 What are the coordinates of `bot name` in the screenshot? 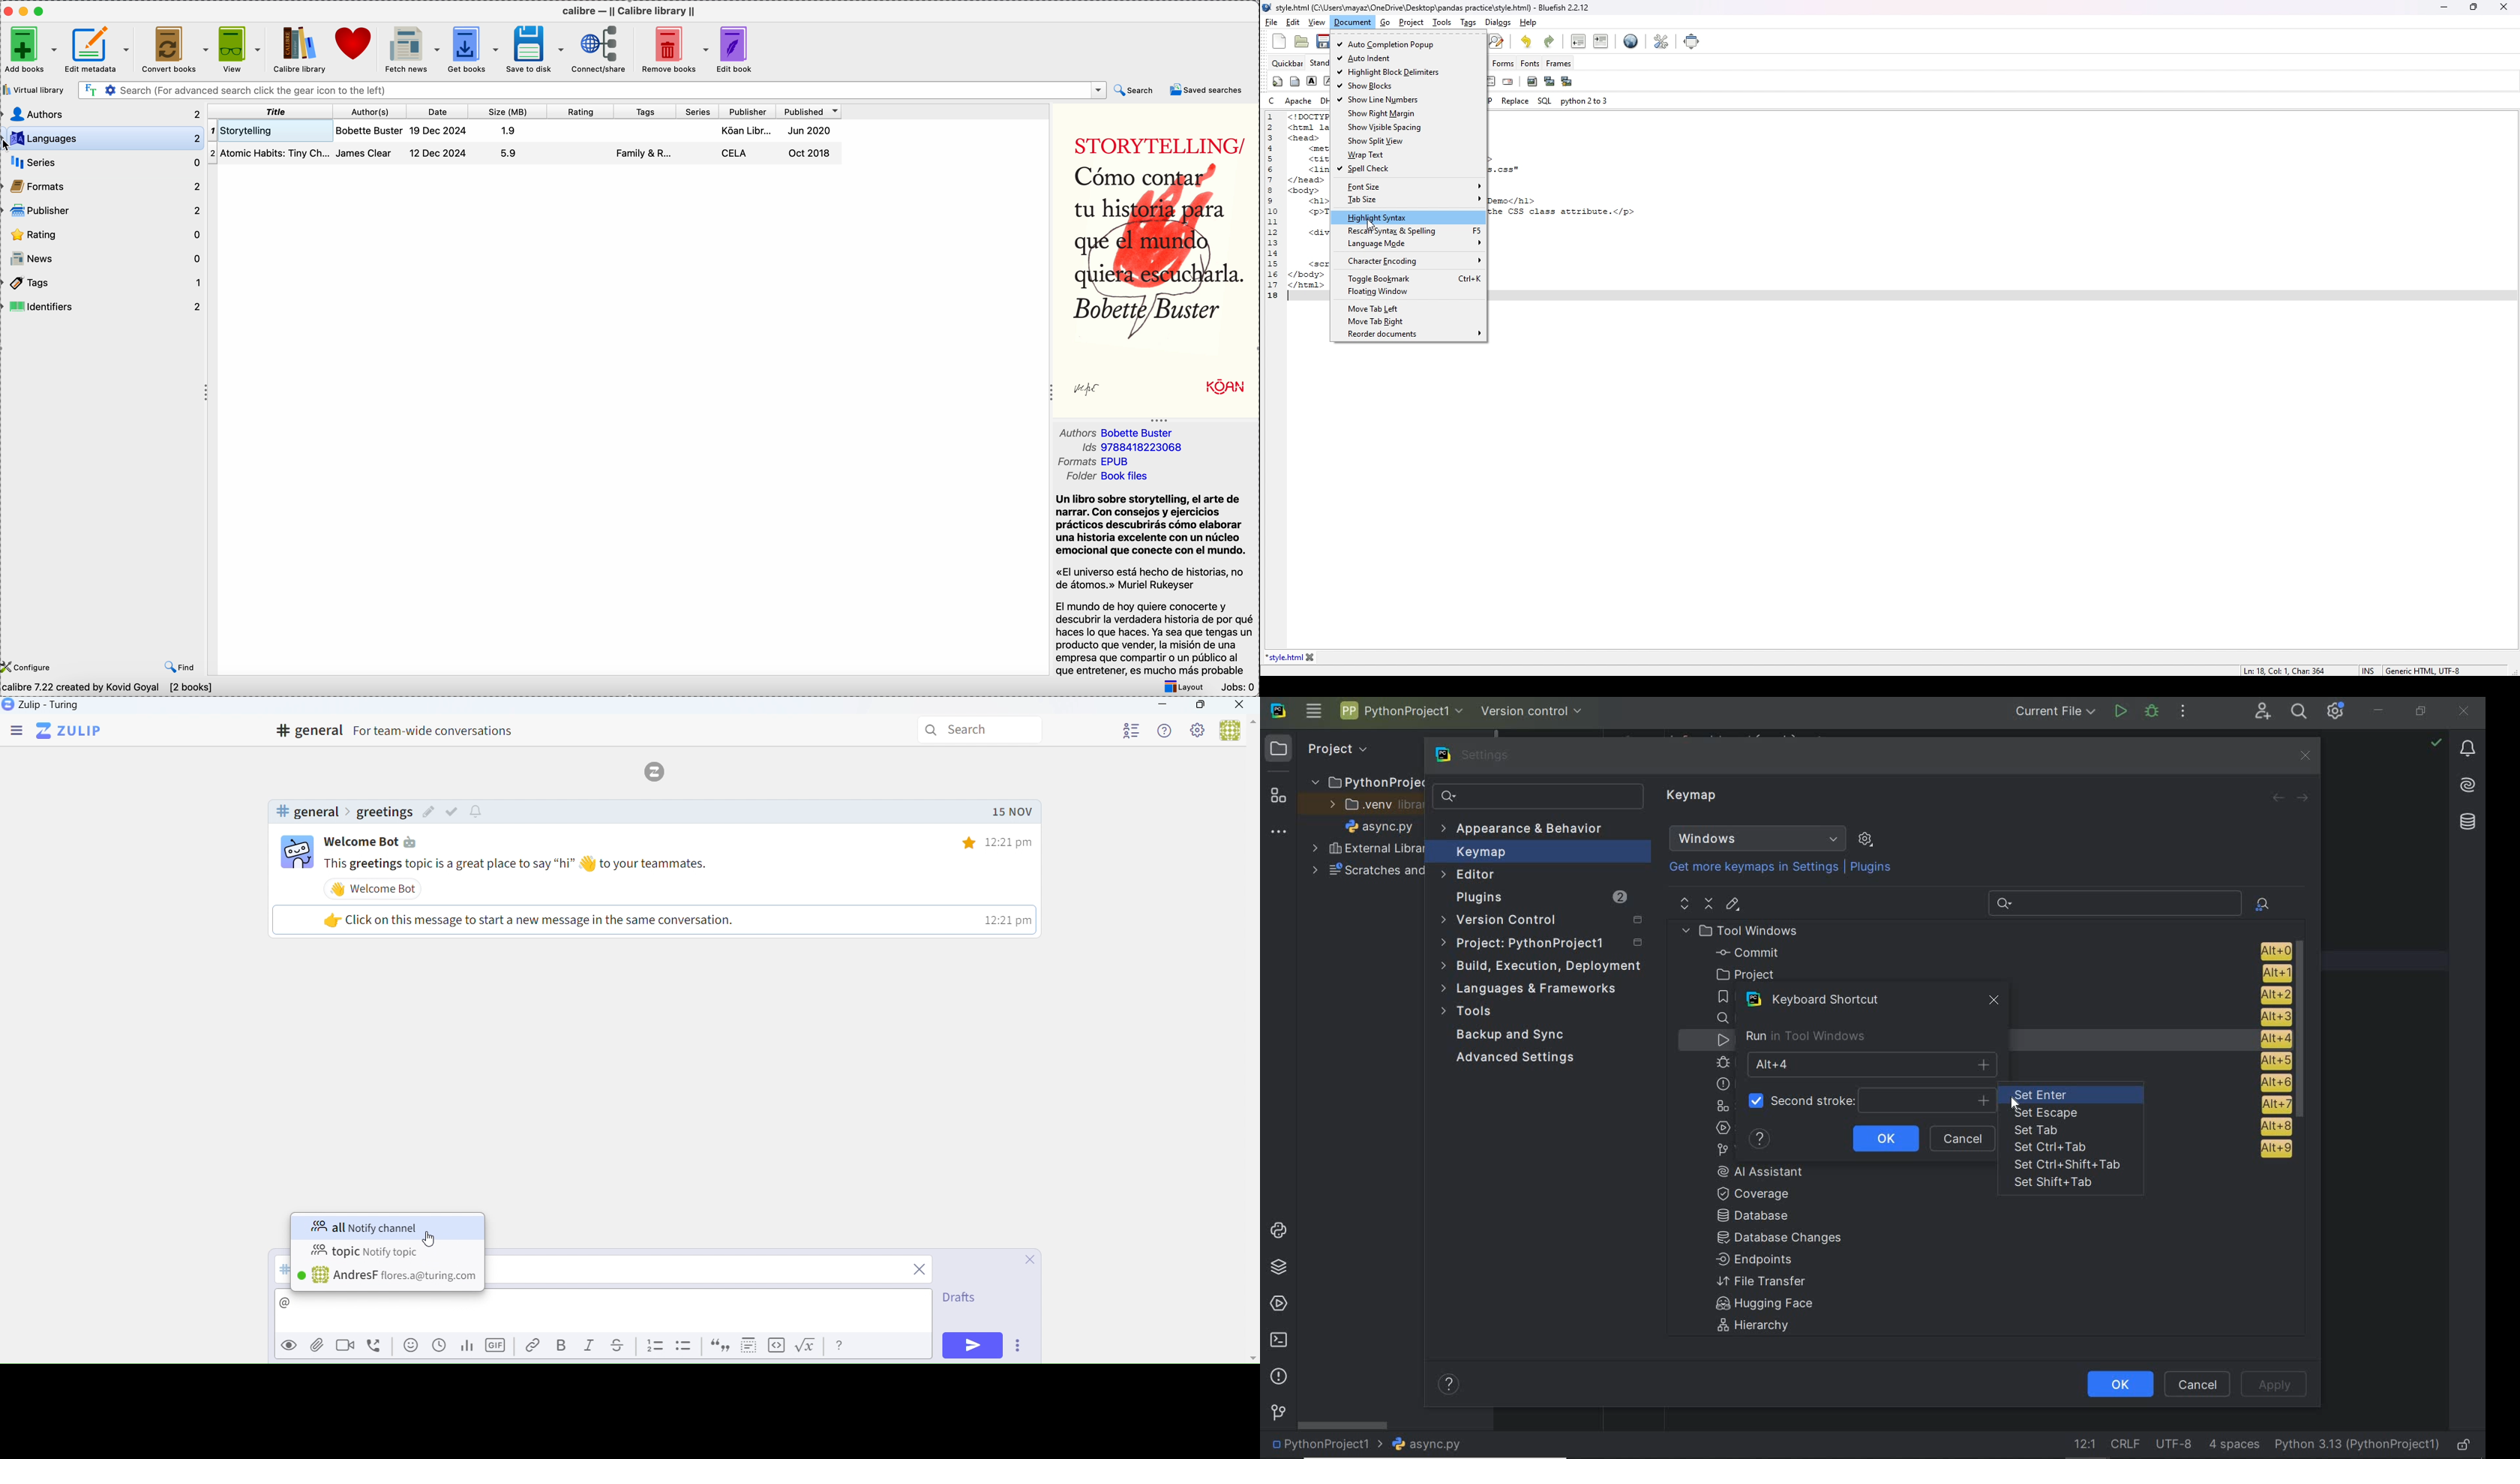 It's located at (379, 842).